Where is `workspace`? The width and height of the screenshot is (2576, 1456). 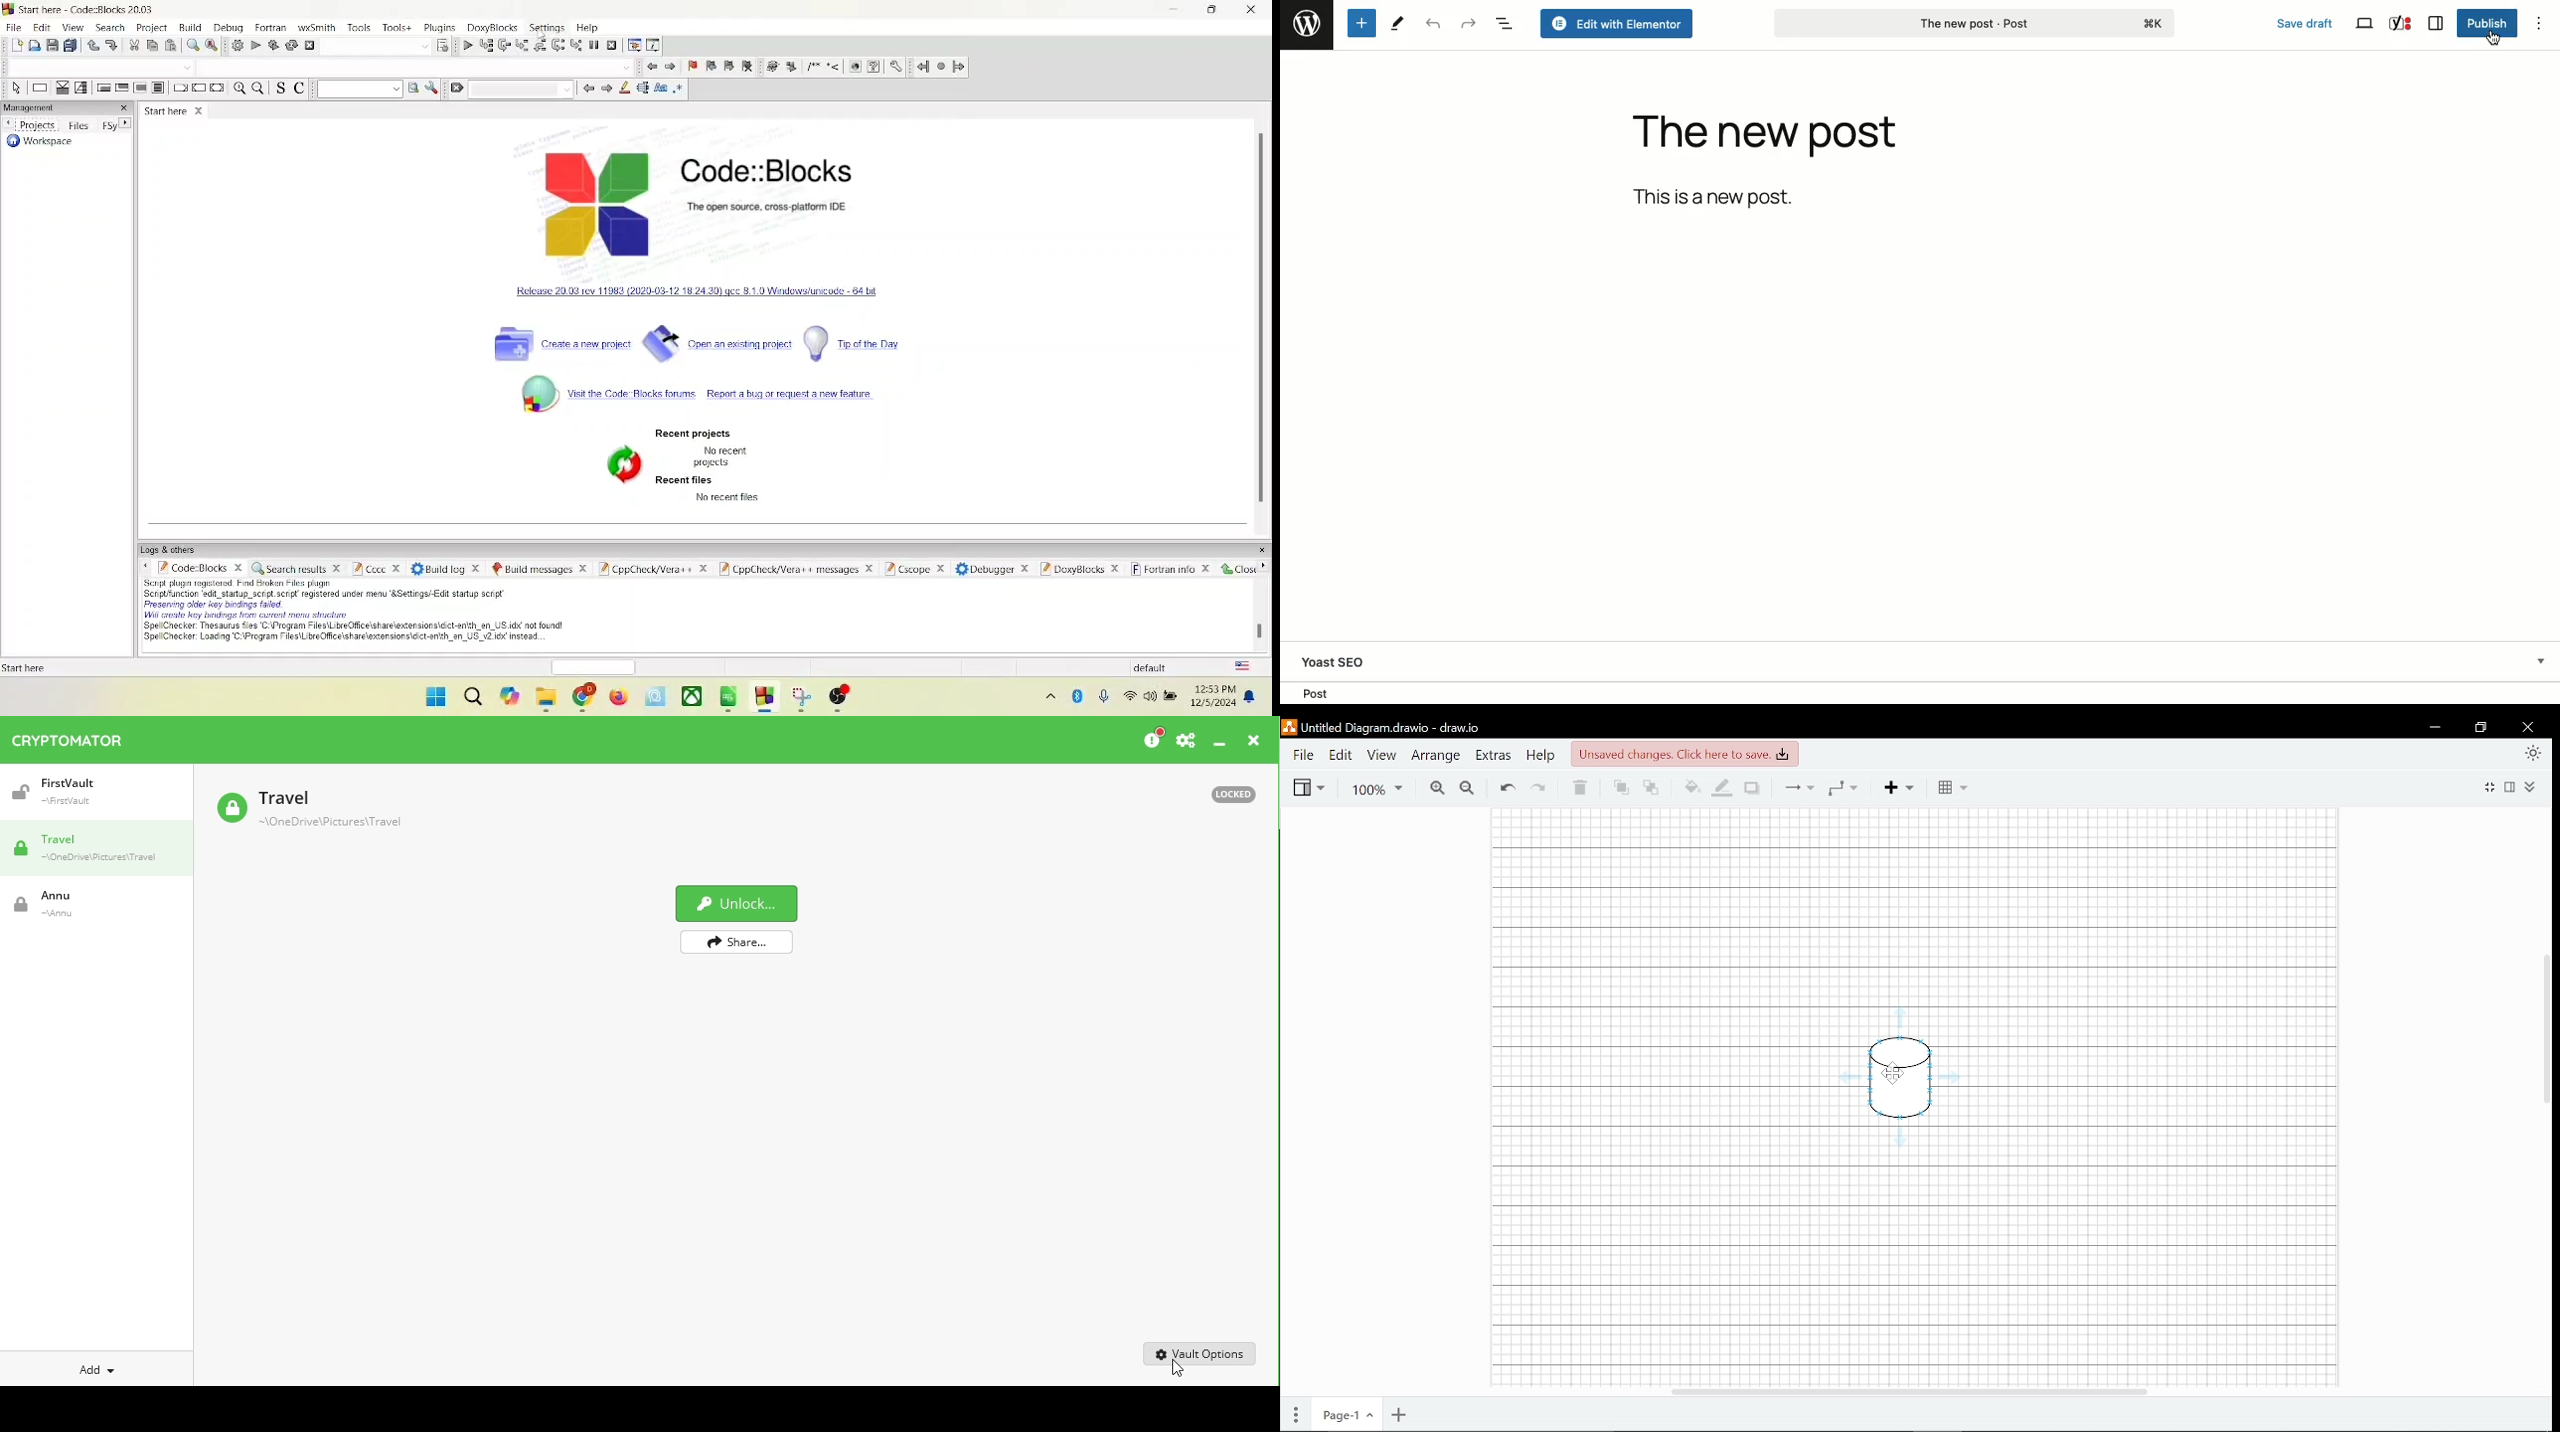
workspace is located at coordinates (37, 145).